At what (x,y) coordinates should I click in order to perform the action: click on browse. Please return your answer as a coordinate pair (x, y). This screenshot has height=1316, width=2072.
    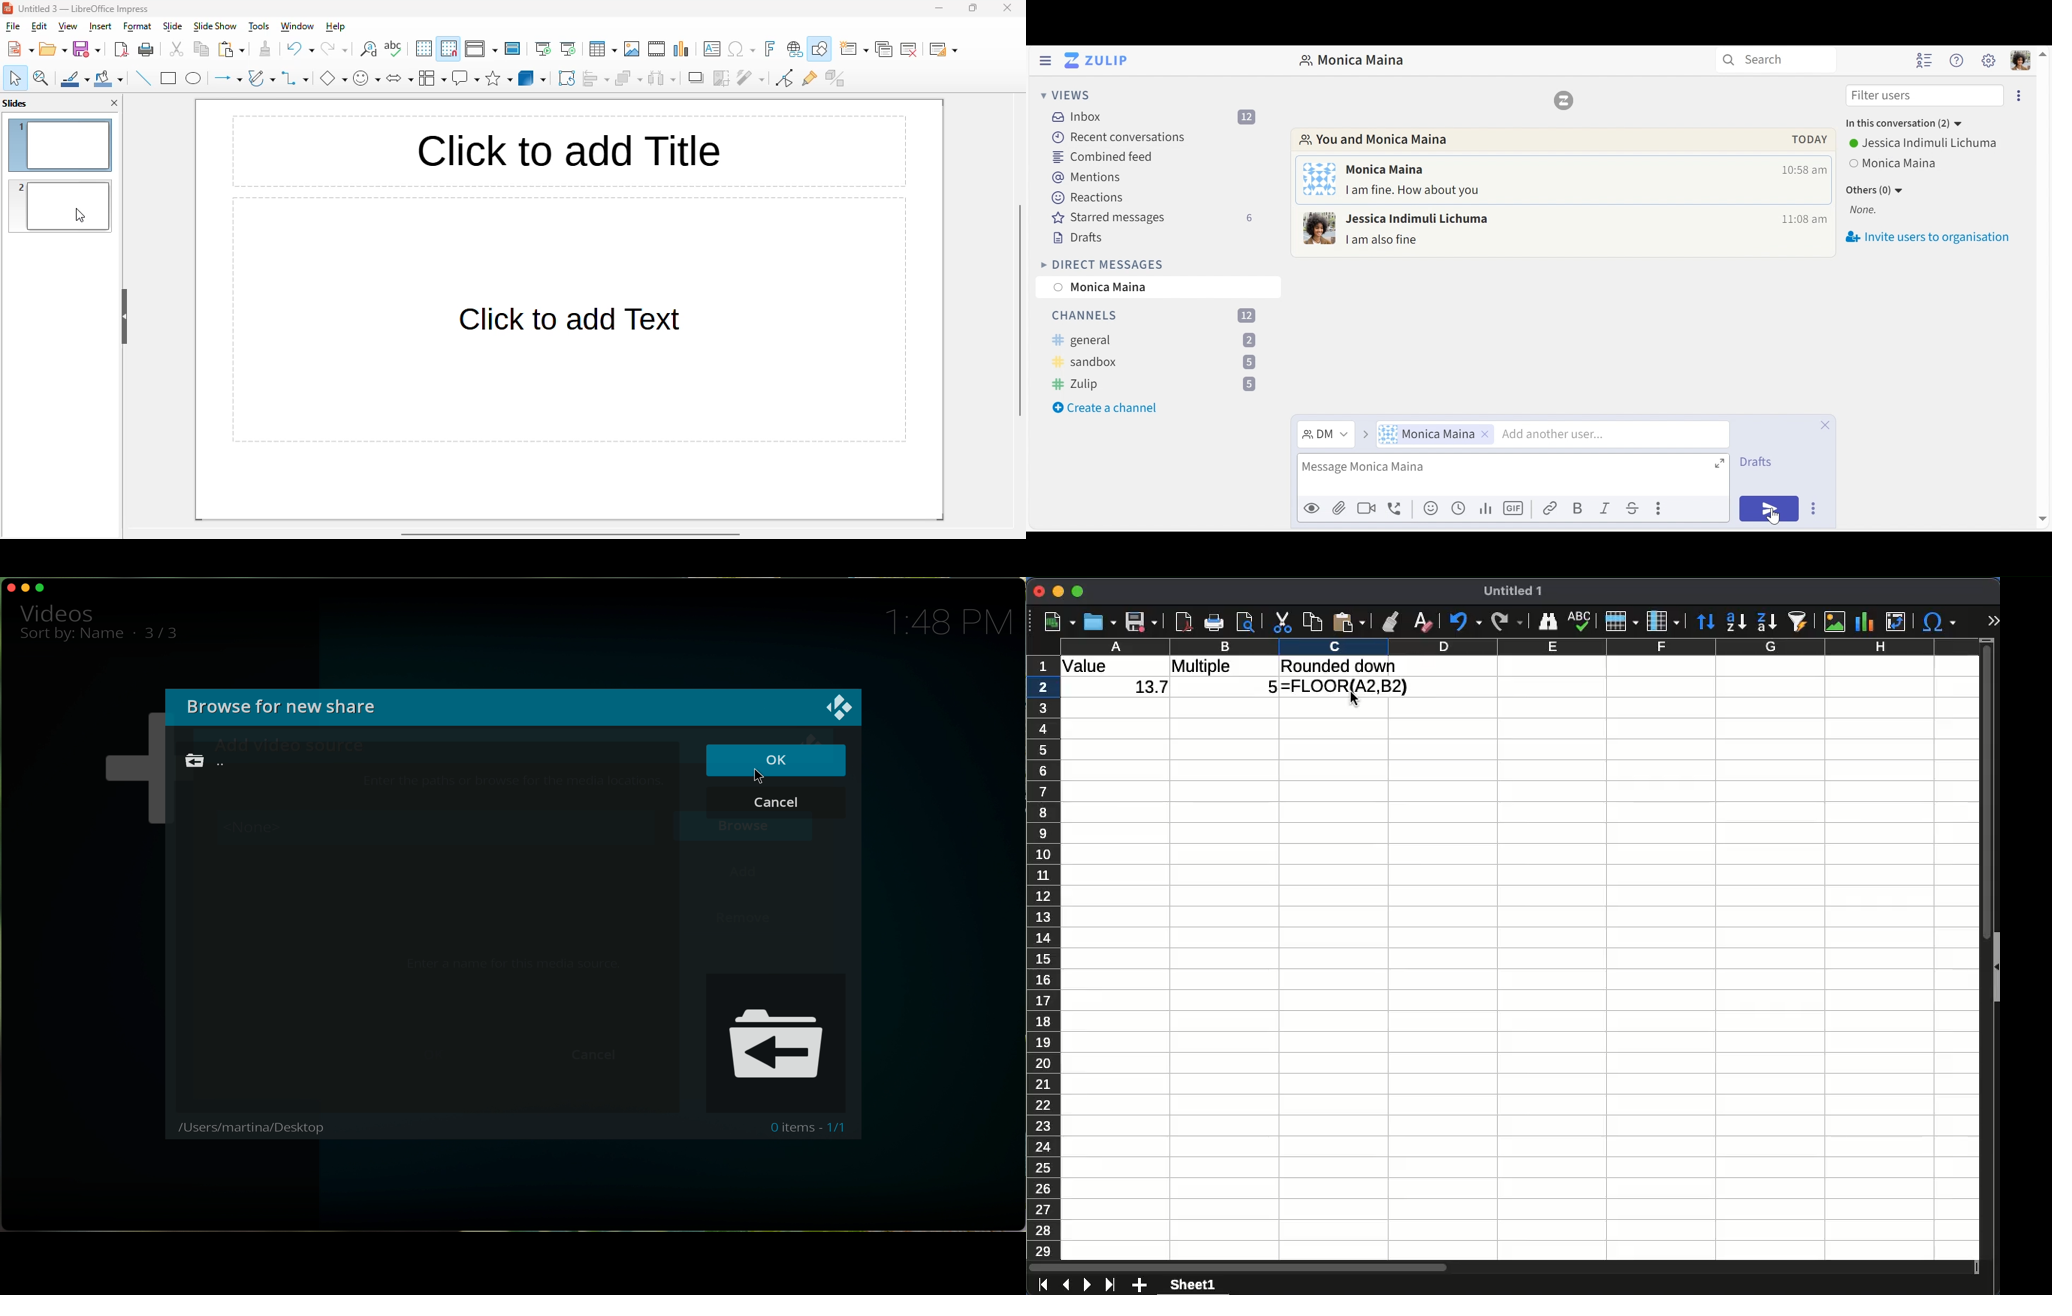
    Looking at the image, I should click on (293, 706).